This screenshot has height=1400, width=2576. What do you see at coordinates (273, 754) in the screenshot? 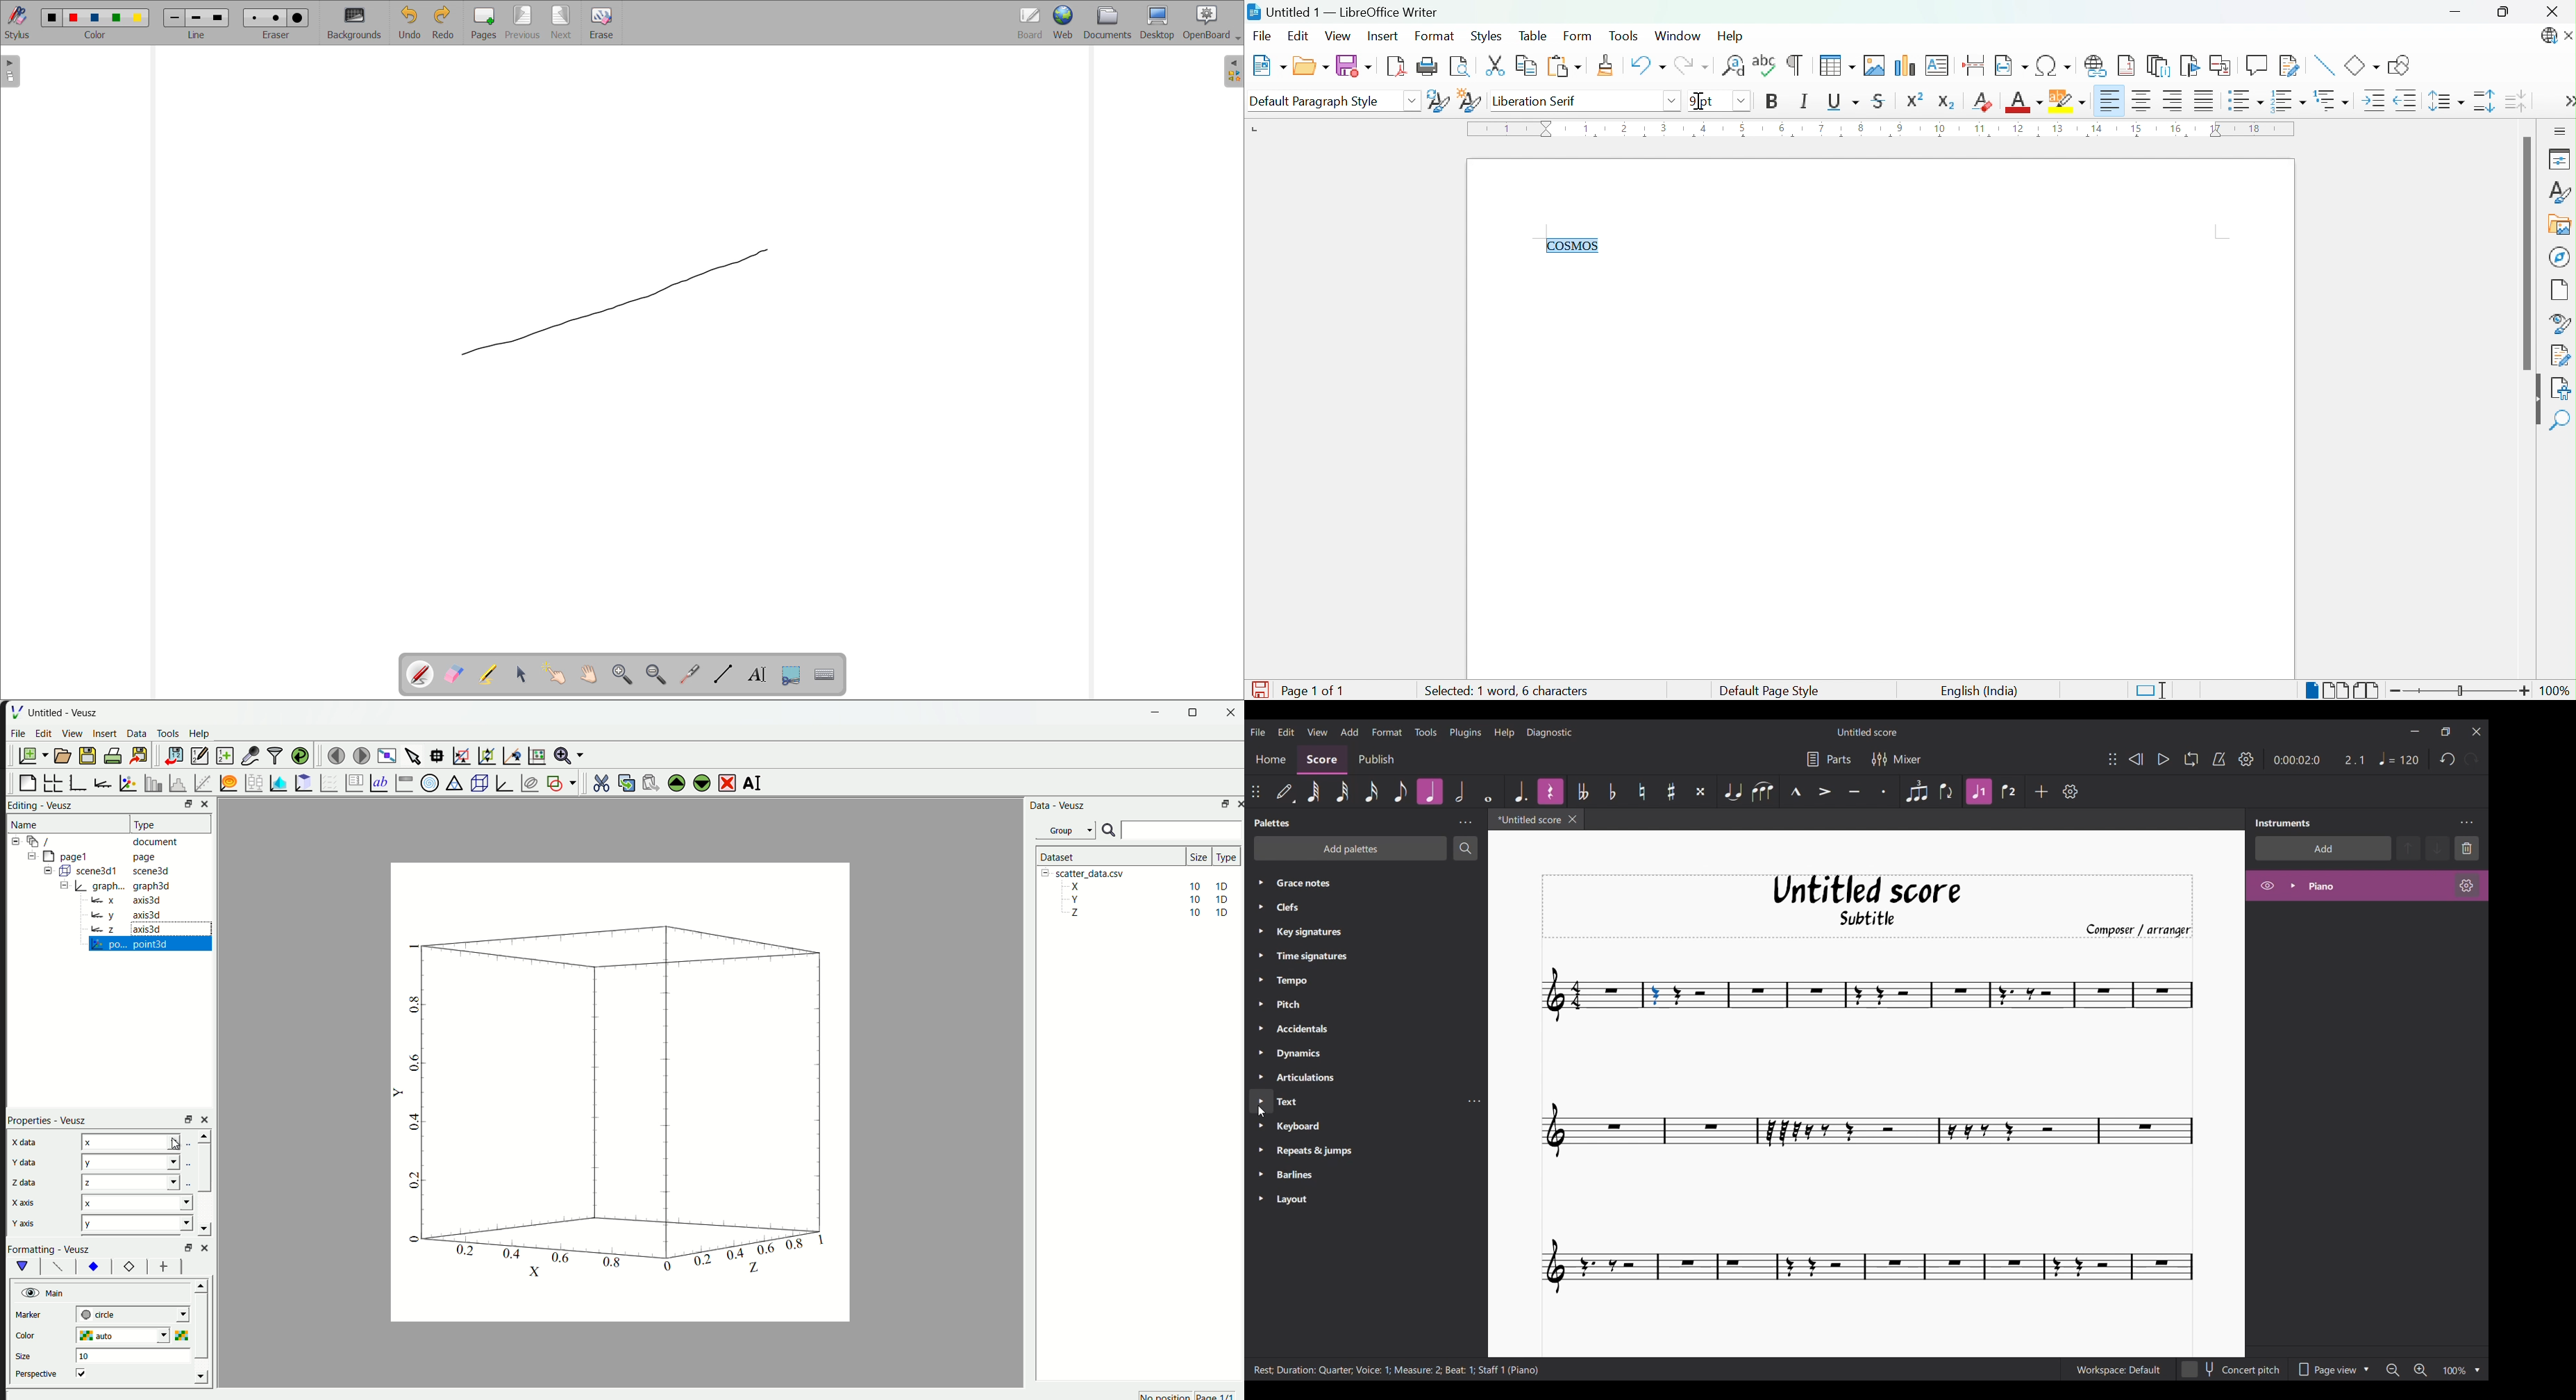
I see `filter data` at bounding box center [273, 754].